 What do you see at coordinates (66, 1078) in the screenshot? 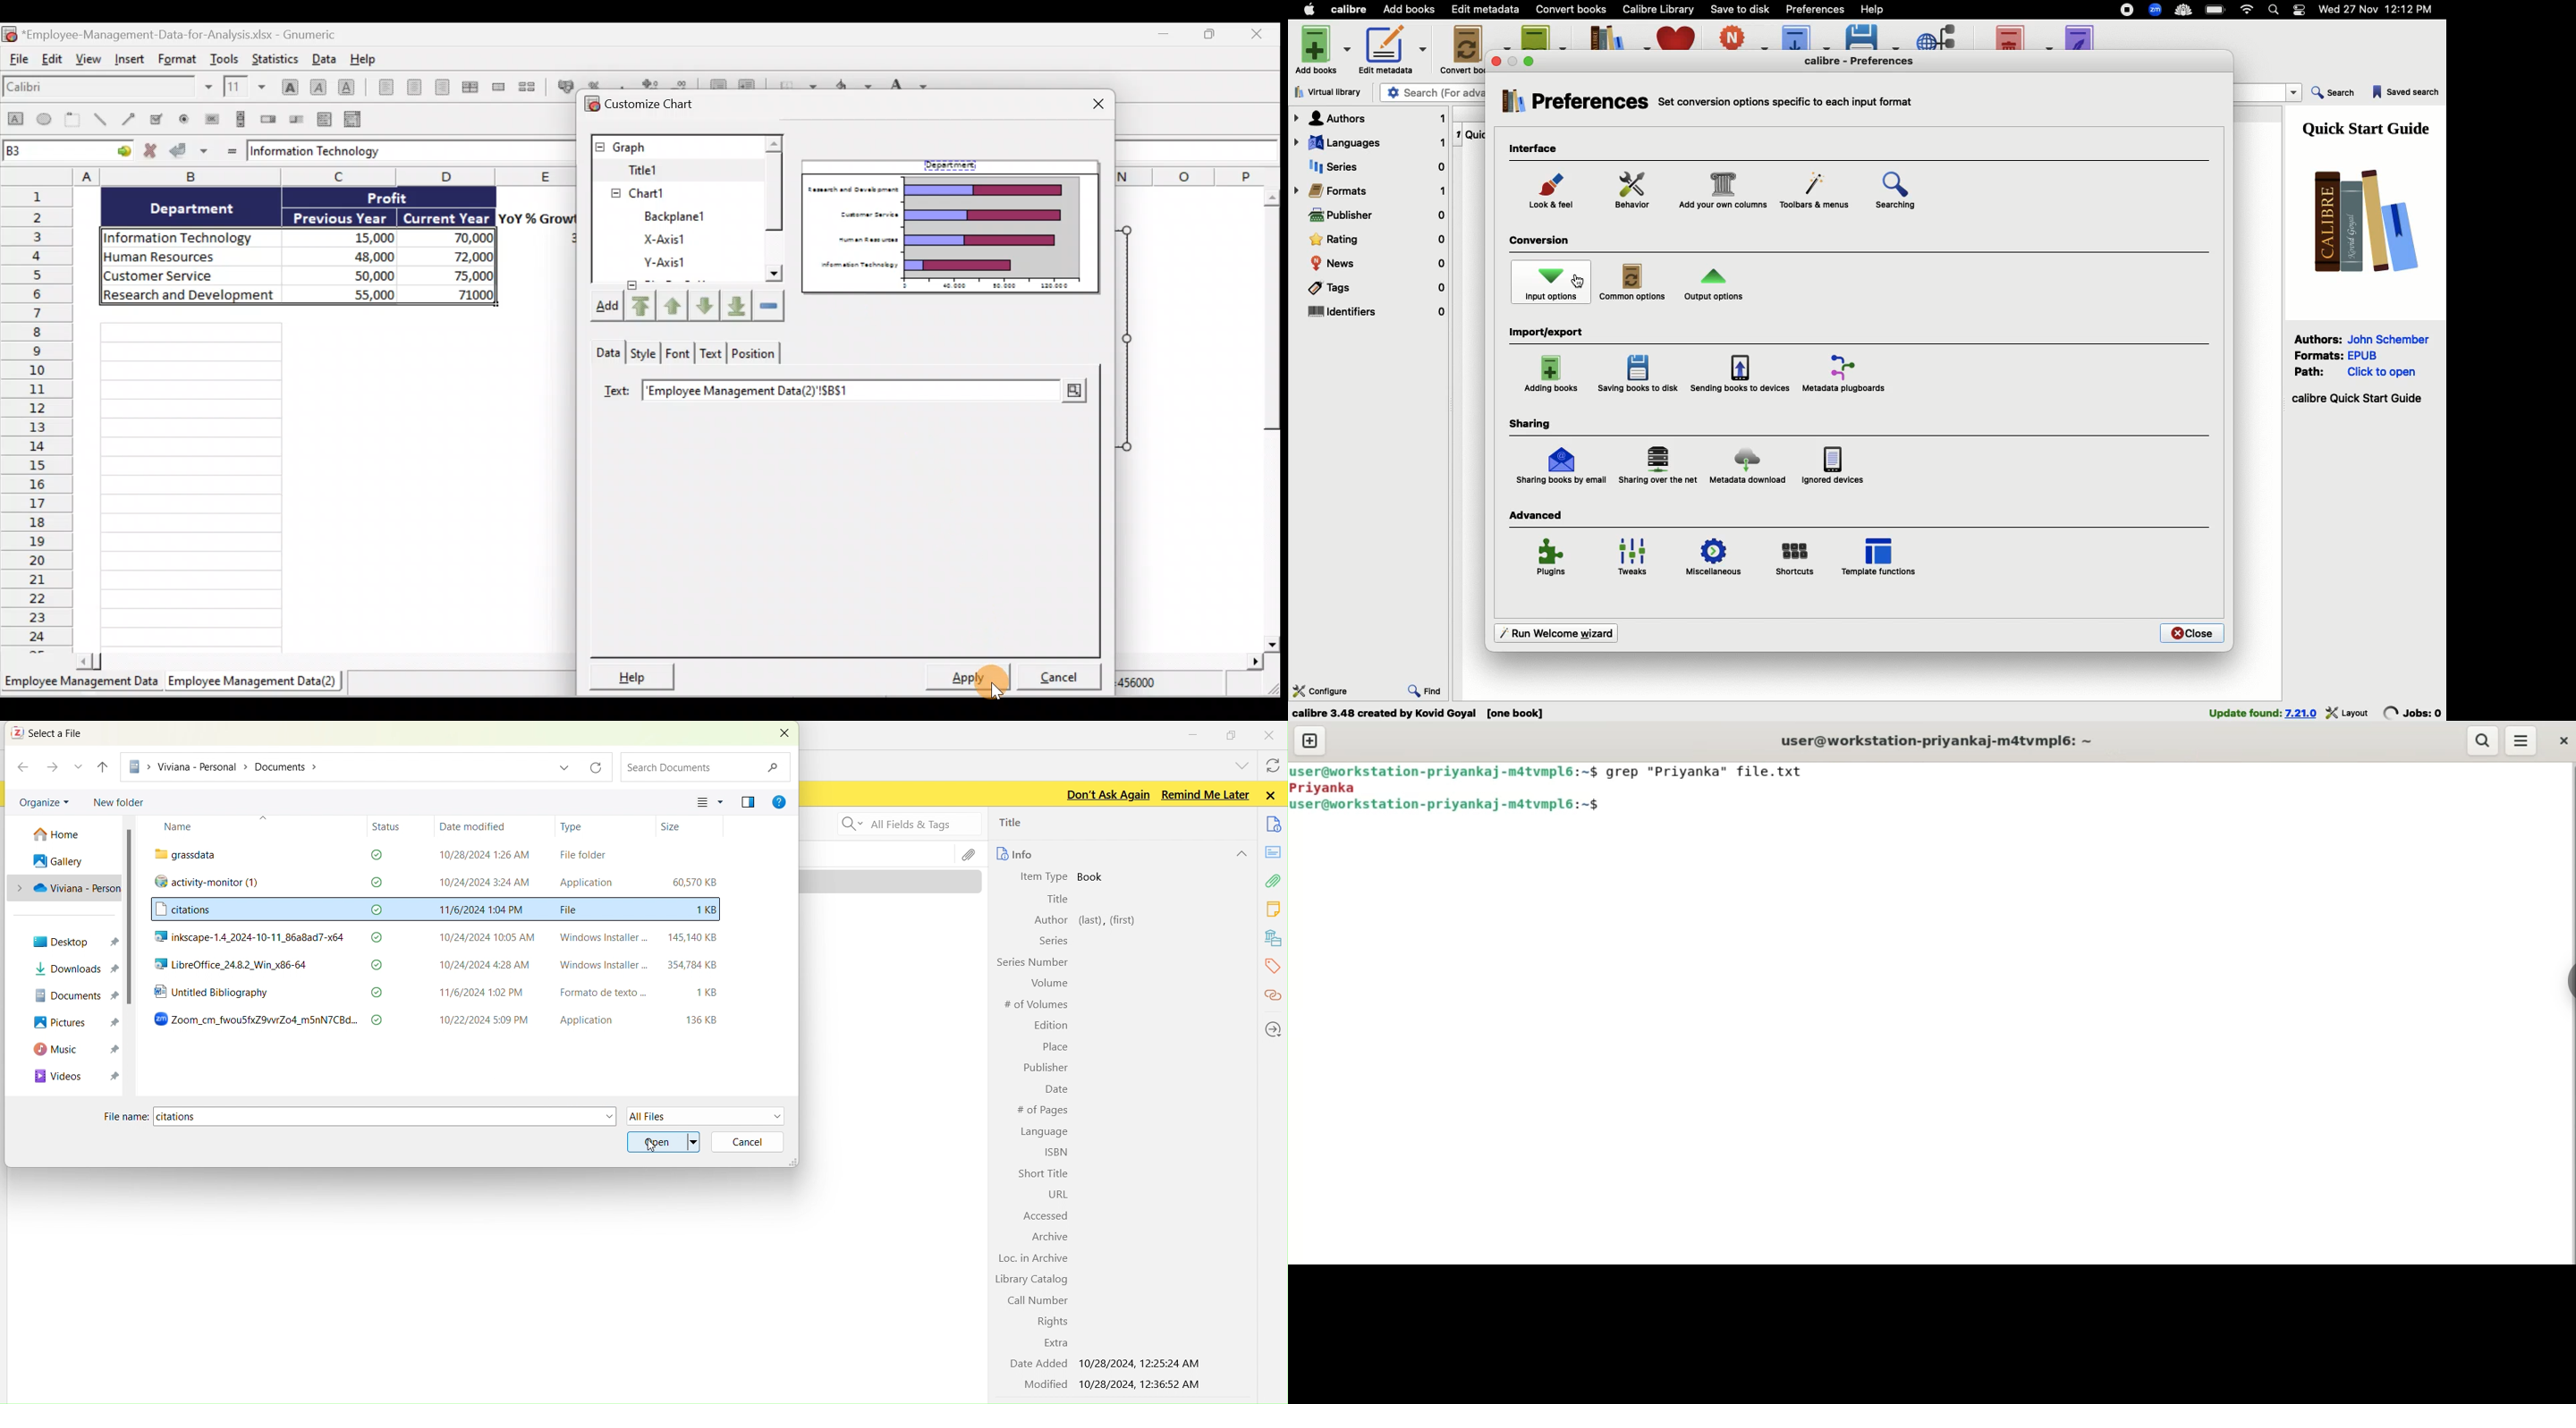
I see `VIDEOS` at bounding box center [66, 1078].